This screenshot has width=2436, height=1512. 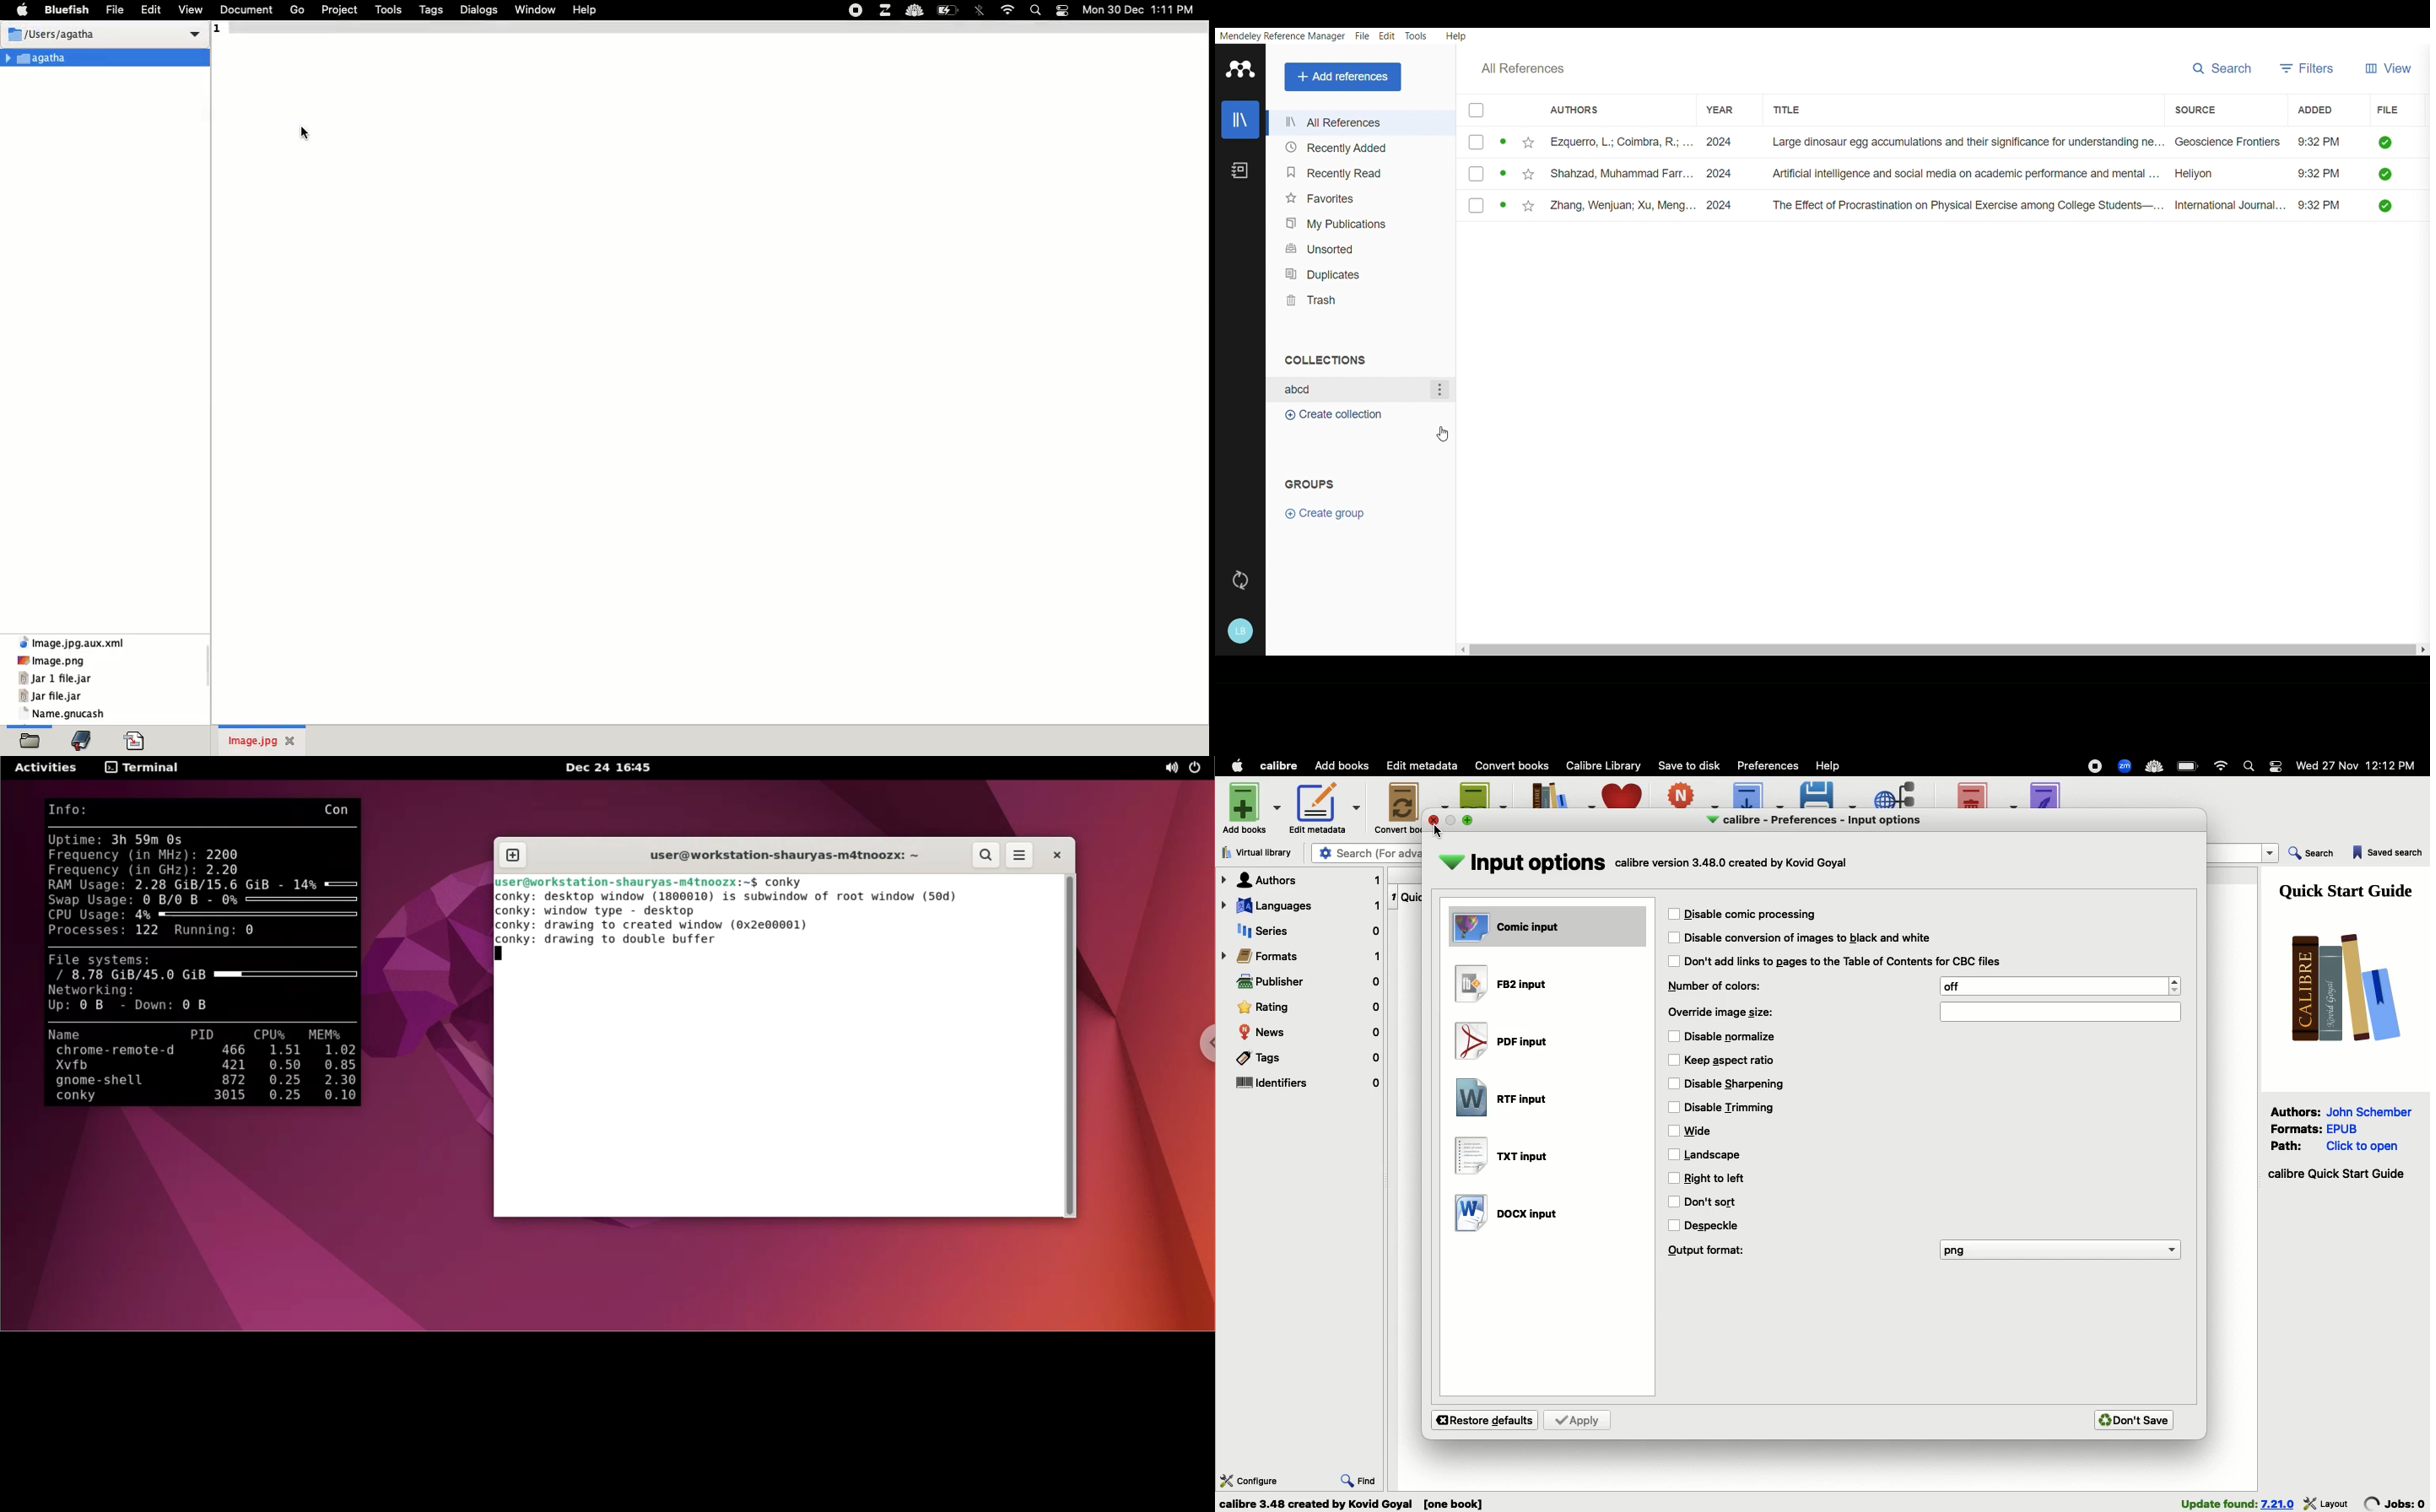 I want to click on Artificial intelligence and social media on academic performance and mental ...  Heliyon 9:32 PM Q, so click(x=2078, y=176).